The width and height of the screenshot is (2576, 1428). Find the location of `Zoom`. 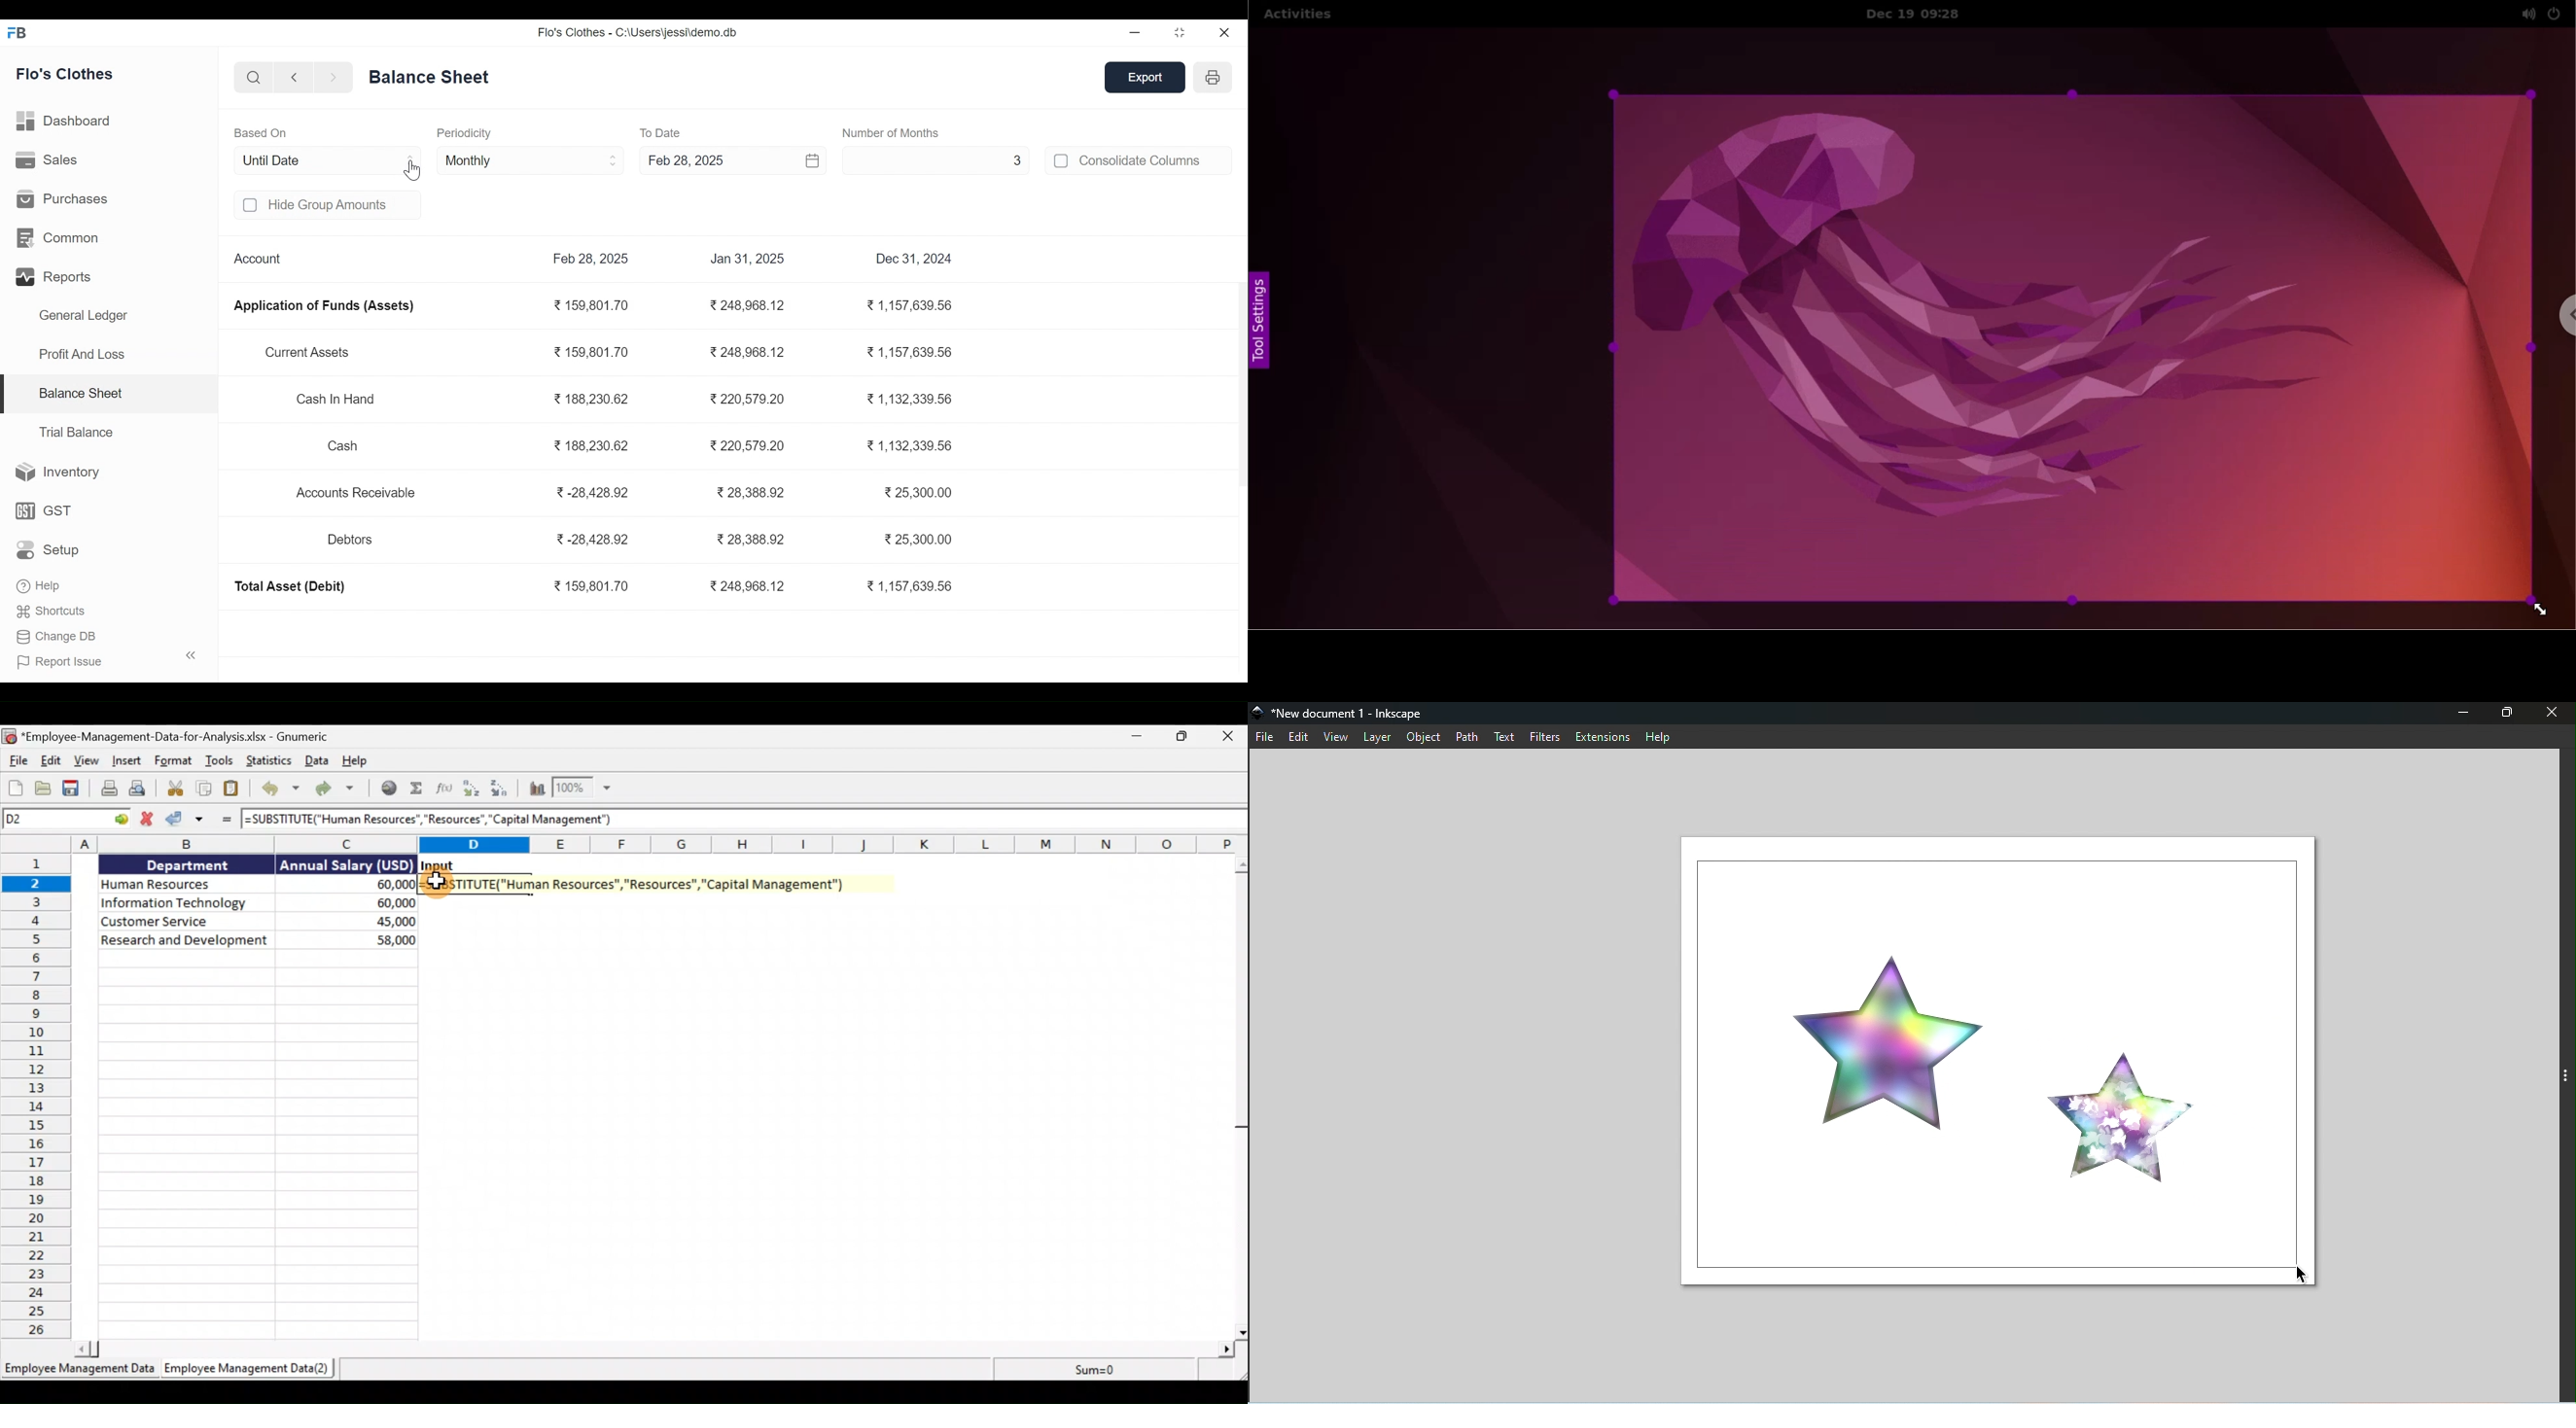

Zoom is located at coordinates (583, 789).